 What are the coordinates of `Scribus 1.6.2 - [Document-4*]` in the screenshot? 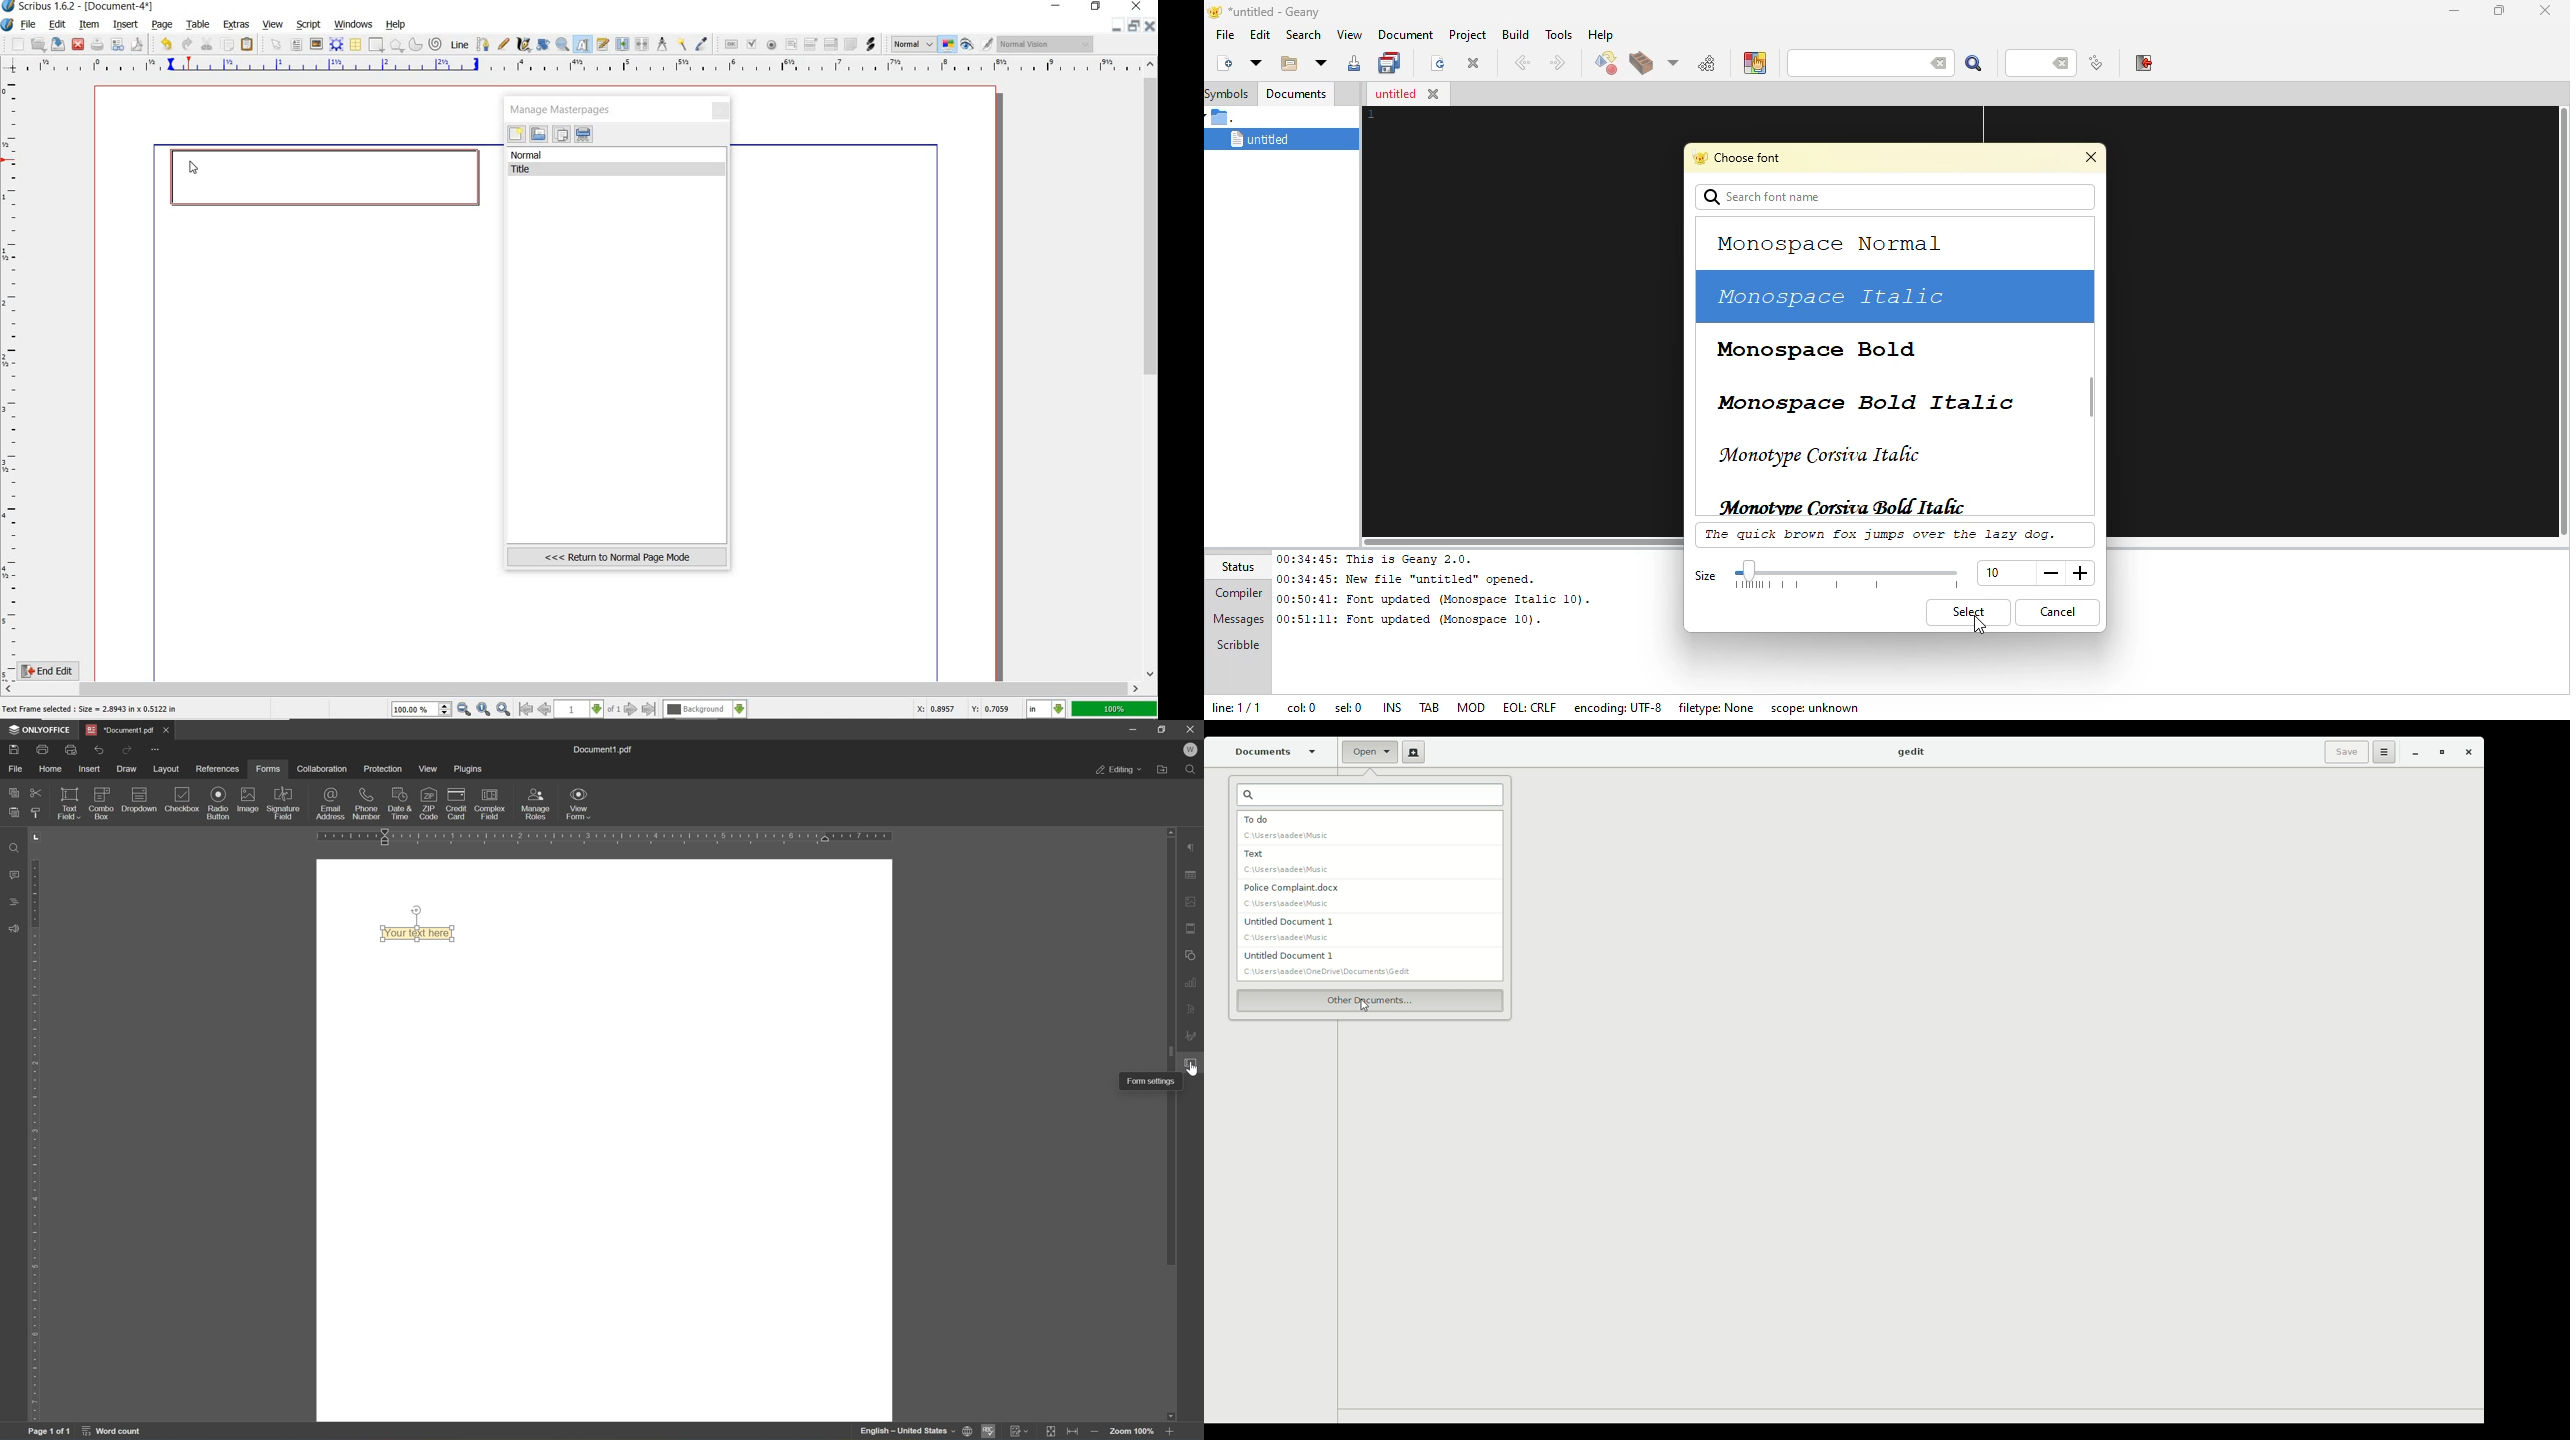 It's located at (79, 7).